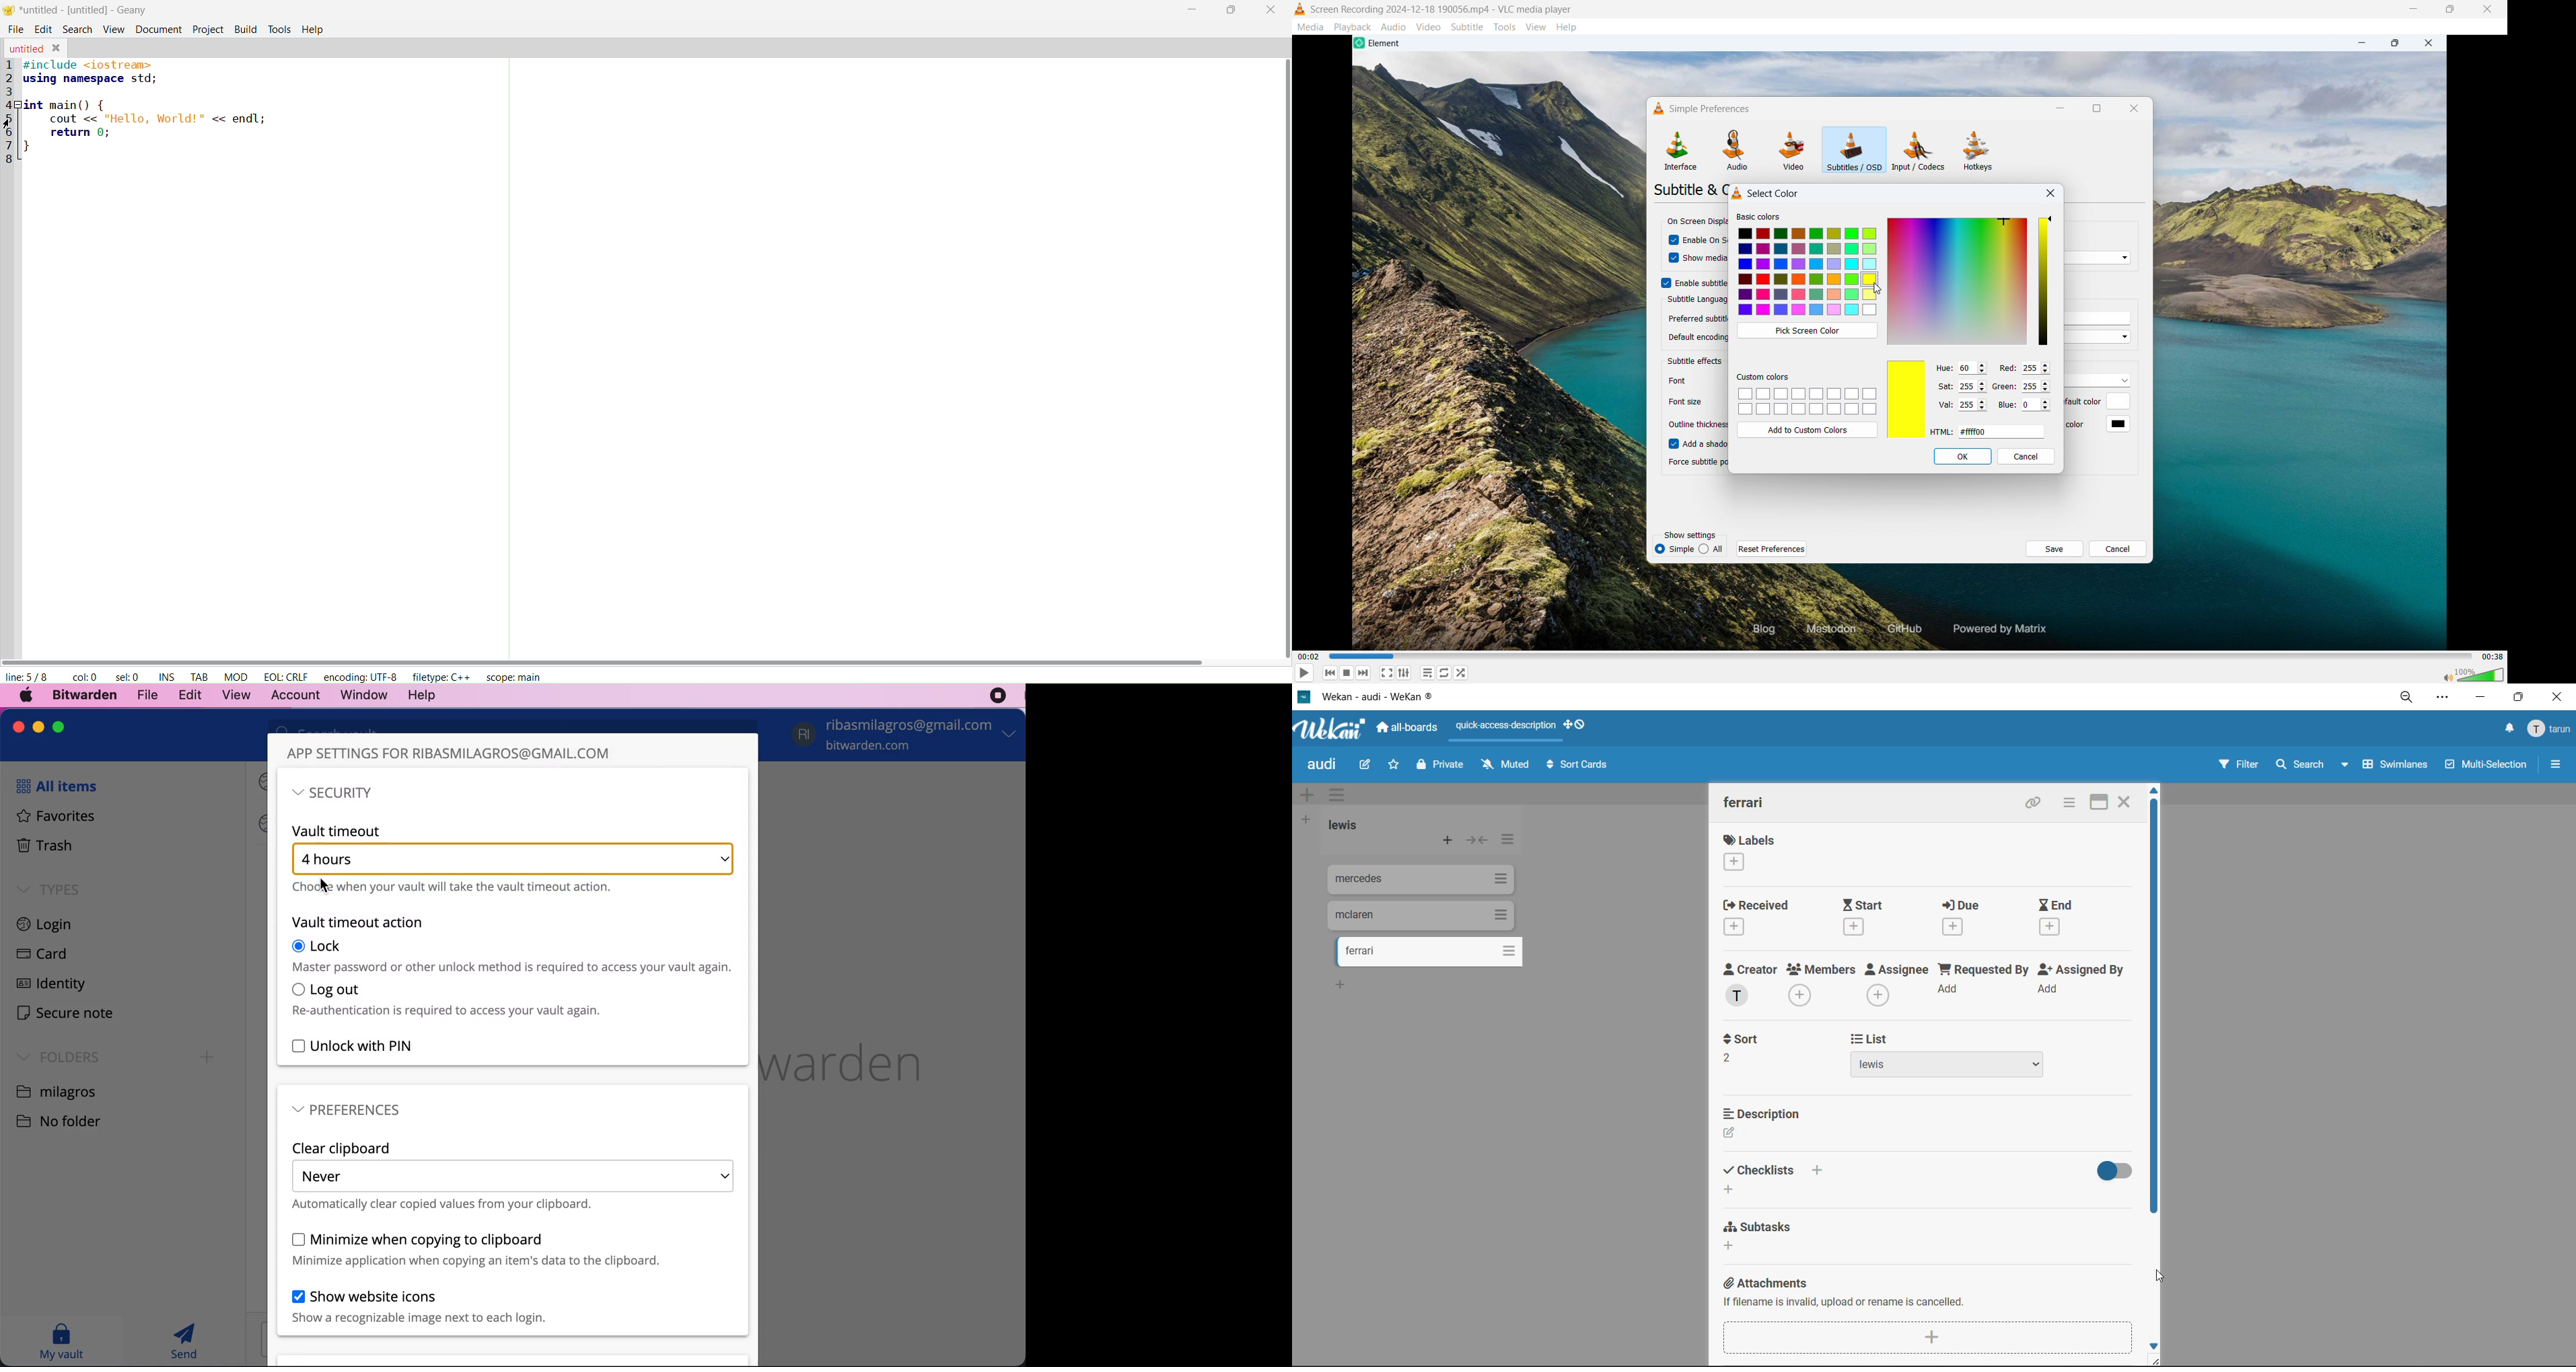  Describe the element at coordinates (1688, 189) in the screenshot. I see `Subtitle &` at that location.